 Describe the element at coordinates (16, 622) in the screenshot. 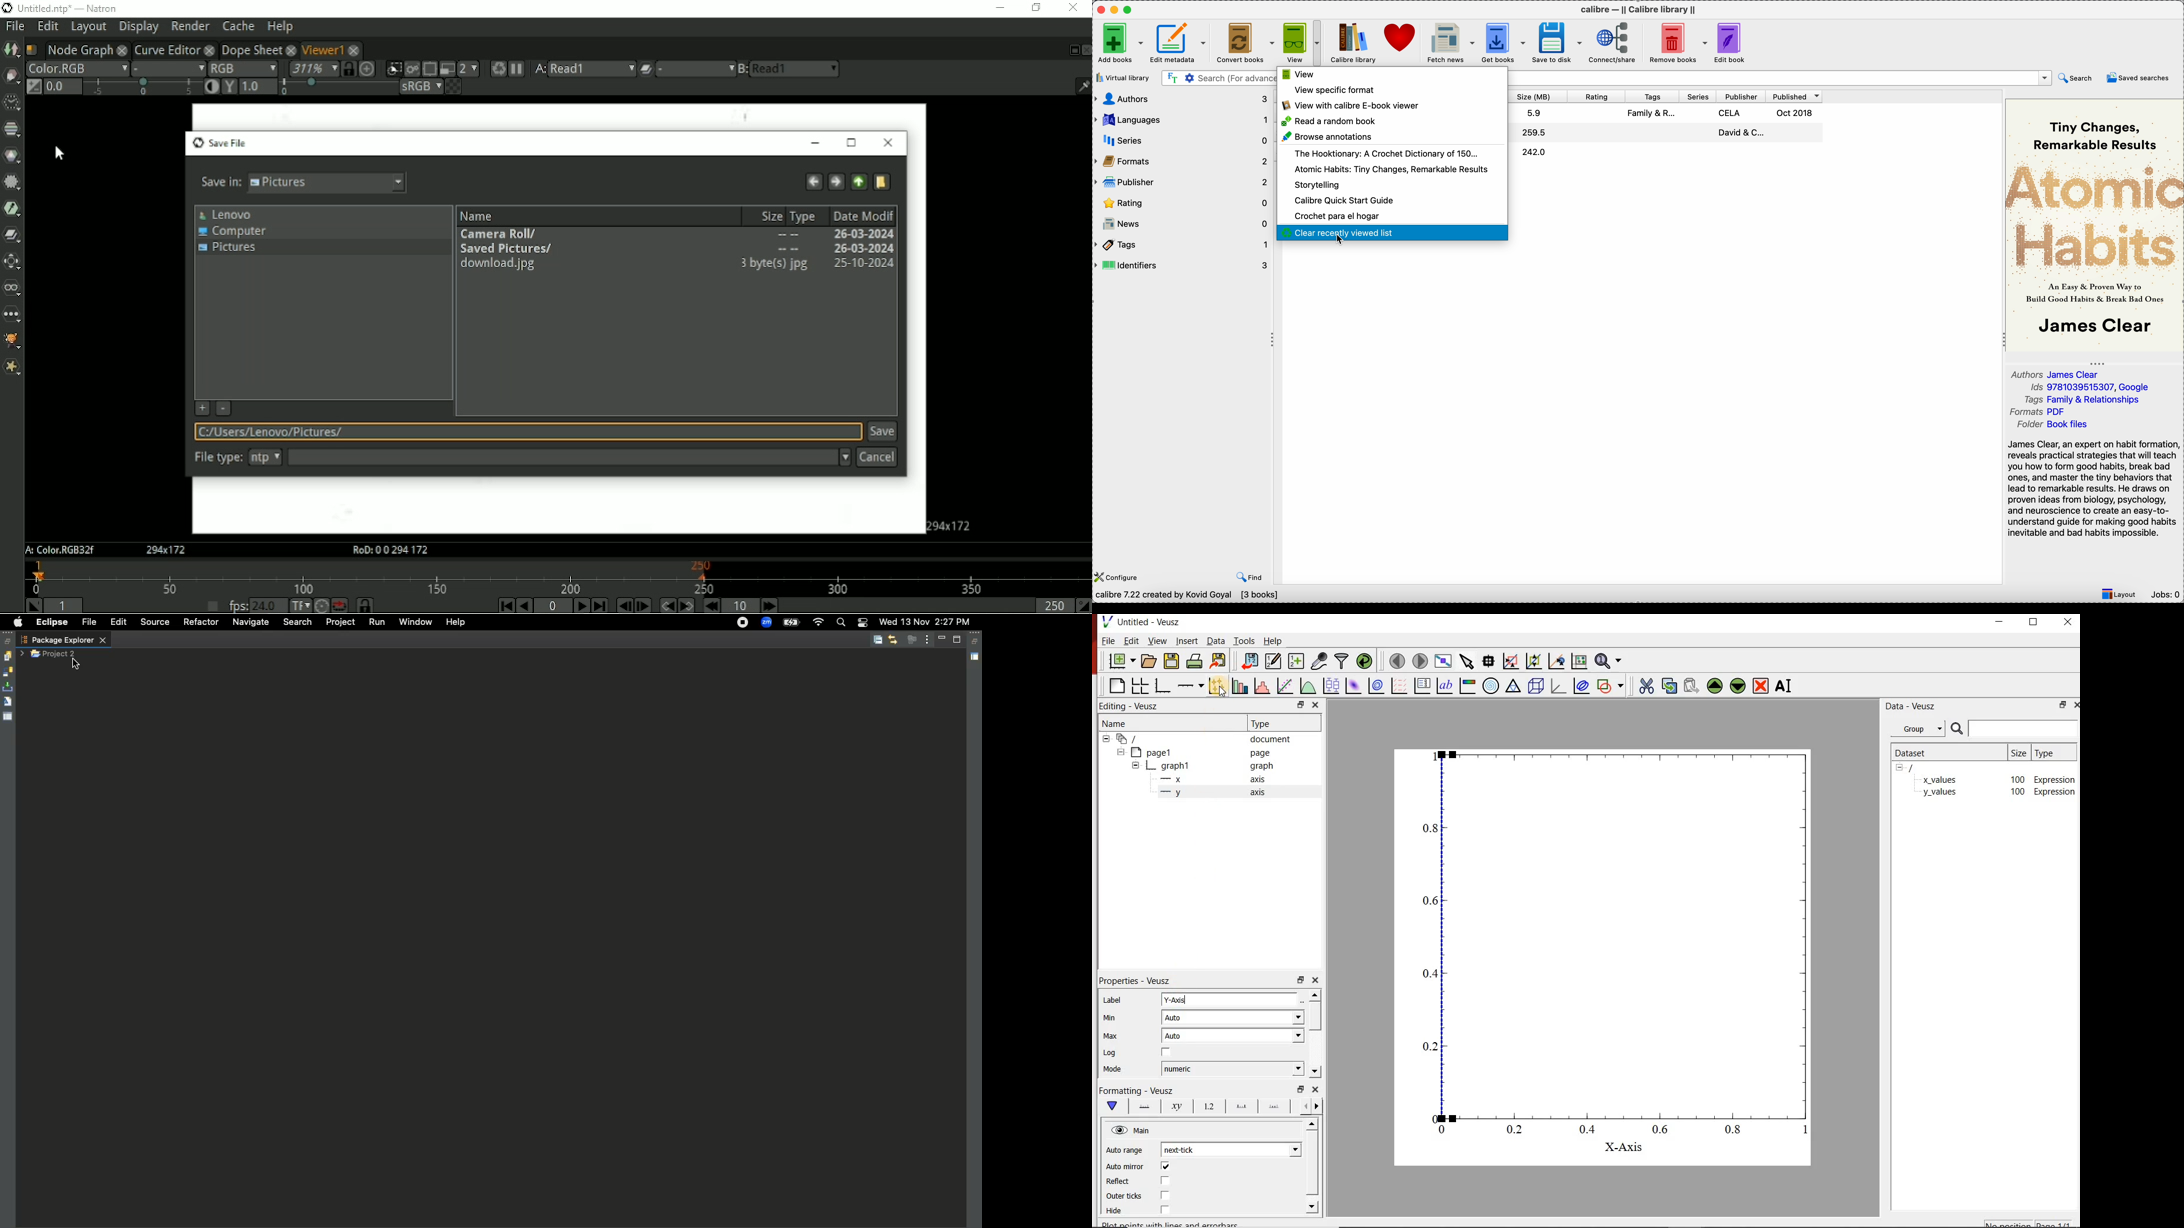

I see `Apple logo` at that location.